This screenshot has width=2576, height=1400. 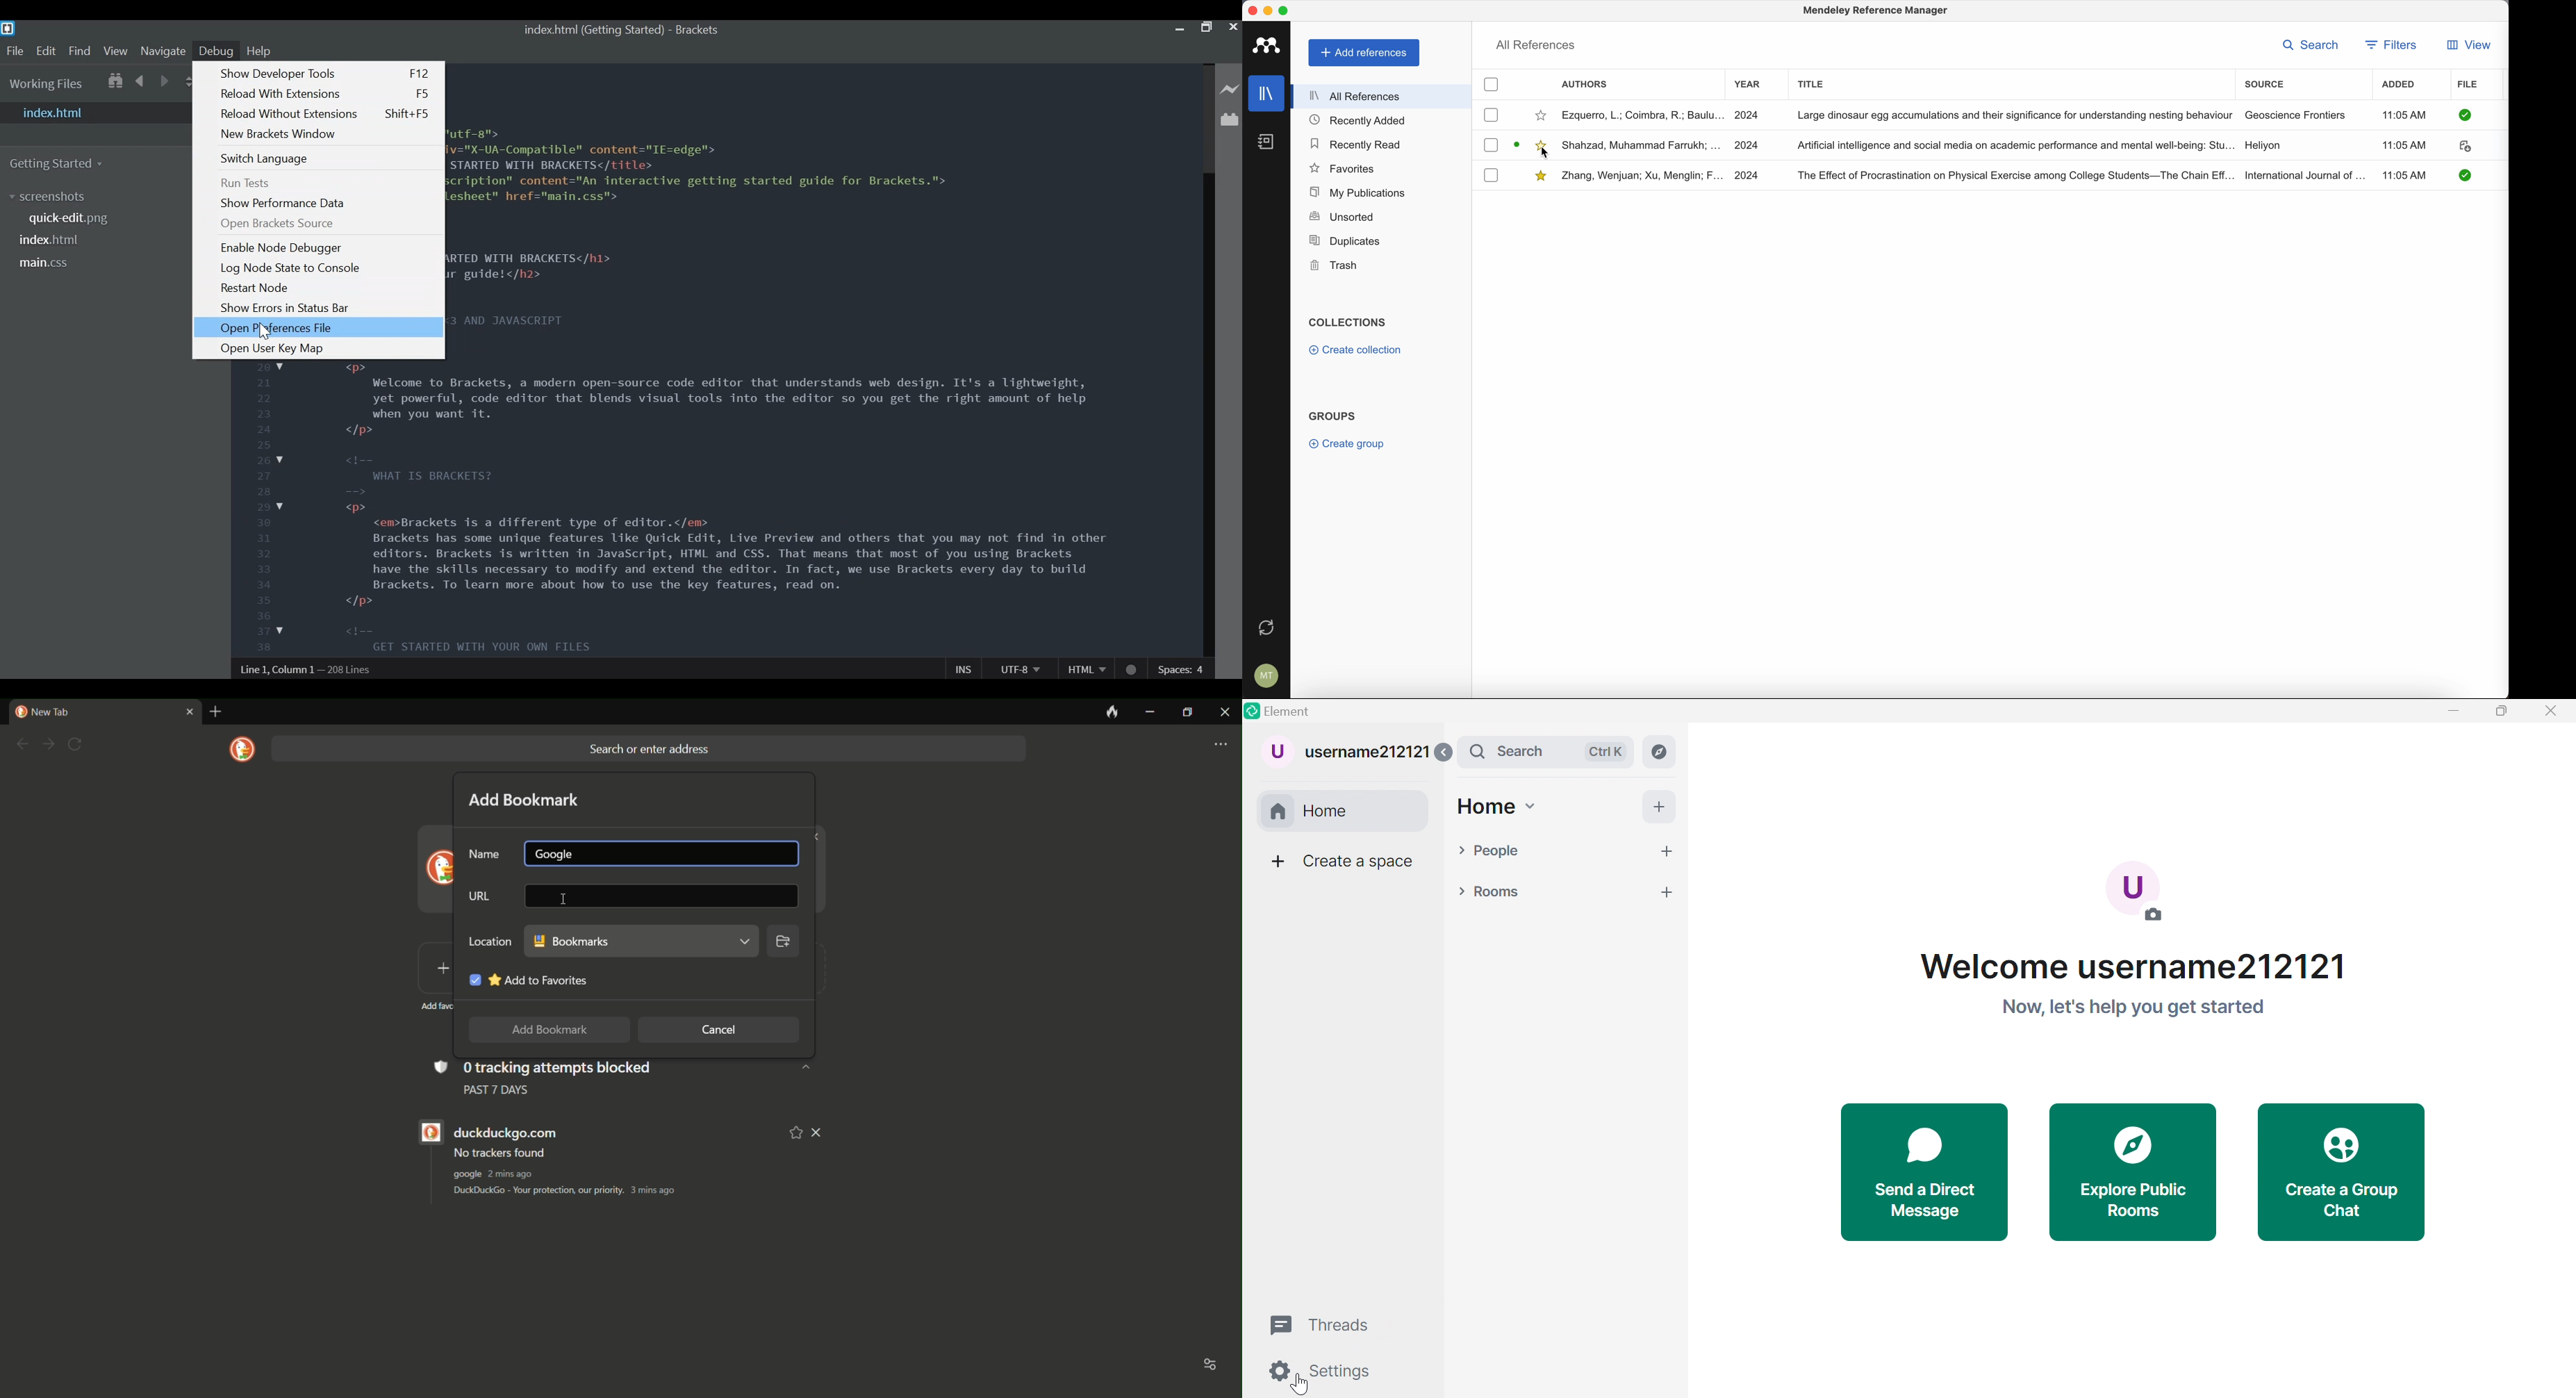 I want to click on search, so click(x=2310, y=44).